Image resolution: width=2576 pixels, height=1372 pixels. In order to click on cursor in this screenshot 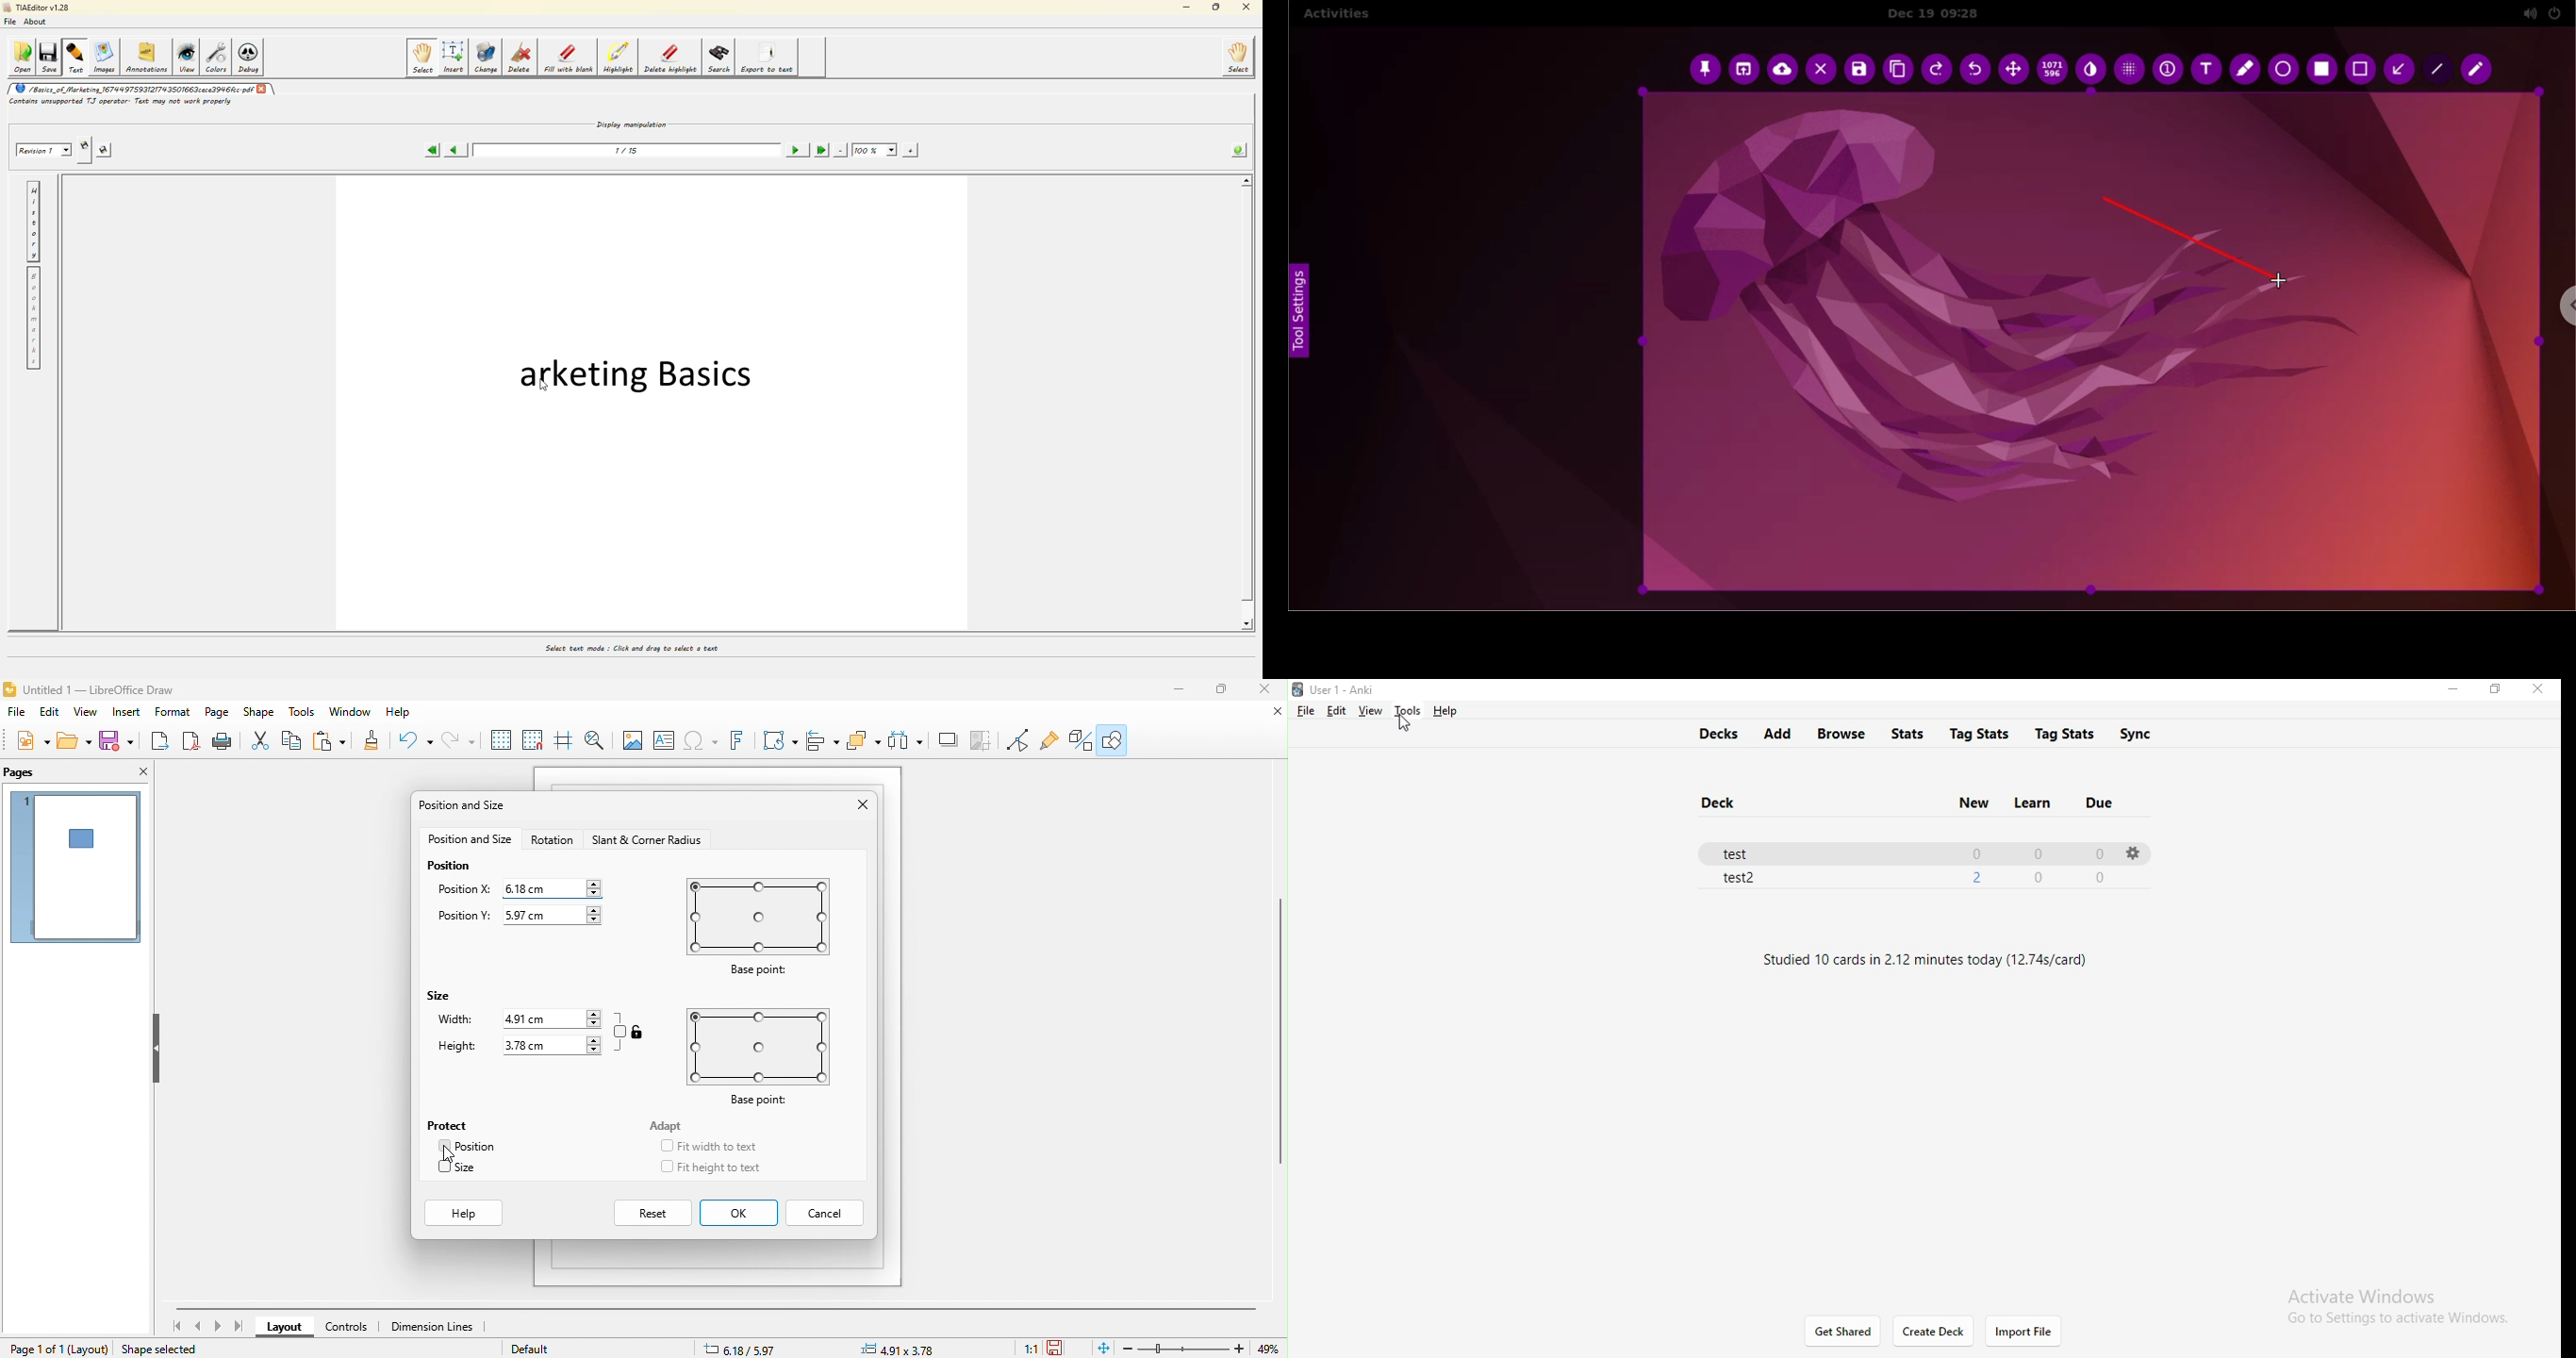, I will do `click(1406, 724)`.